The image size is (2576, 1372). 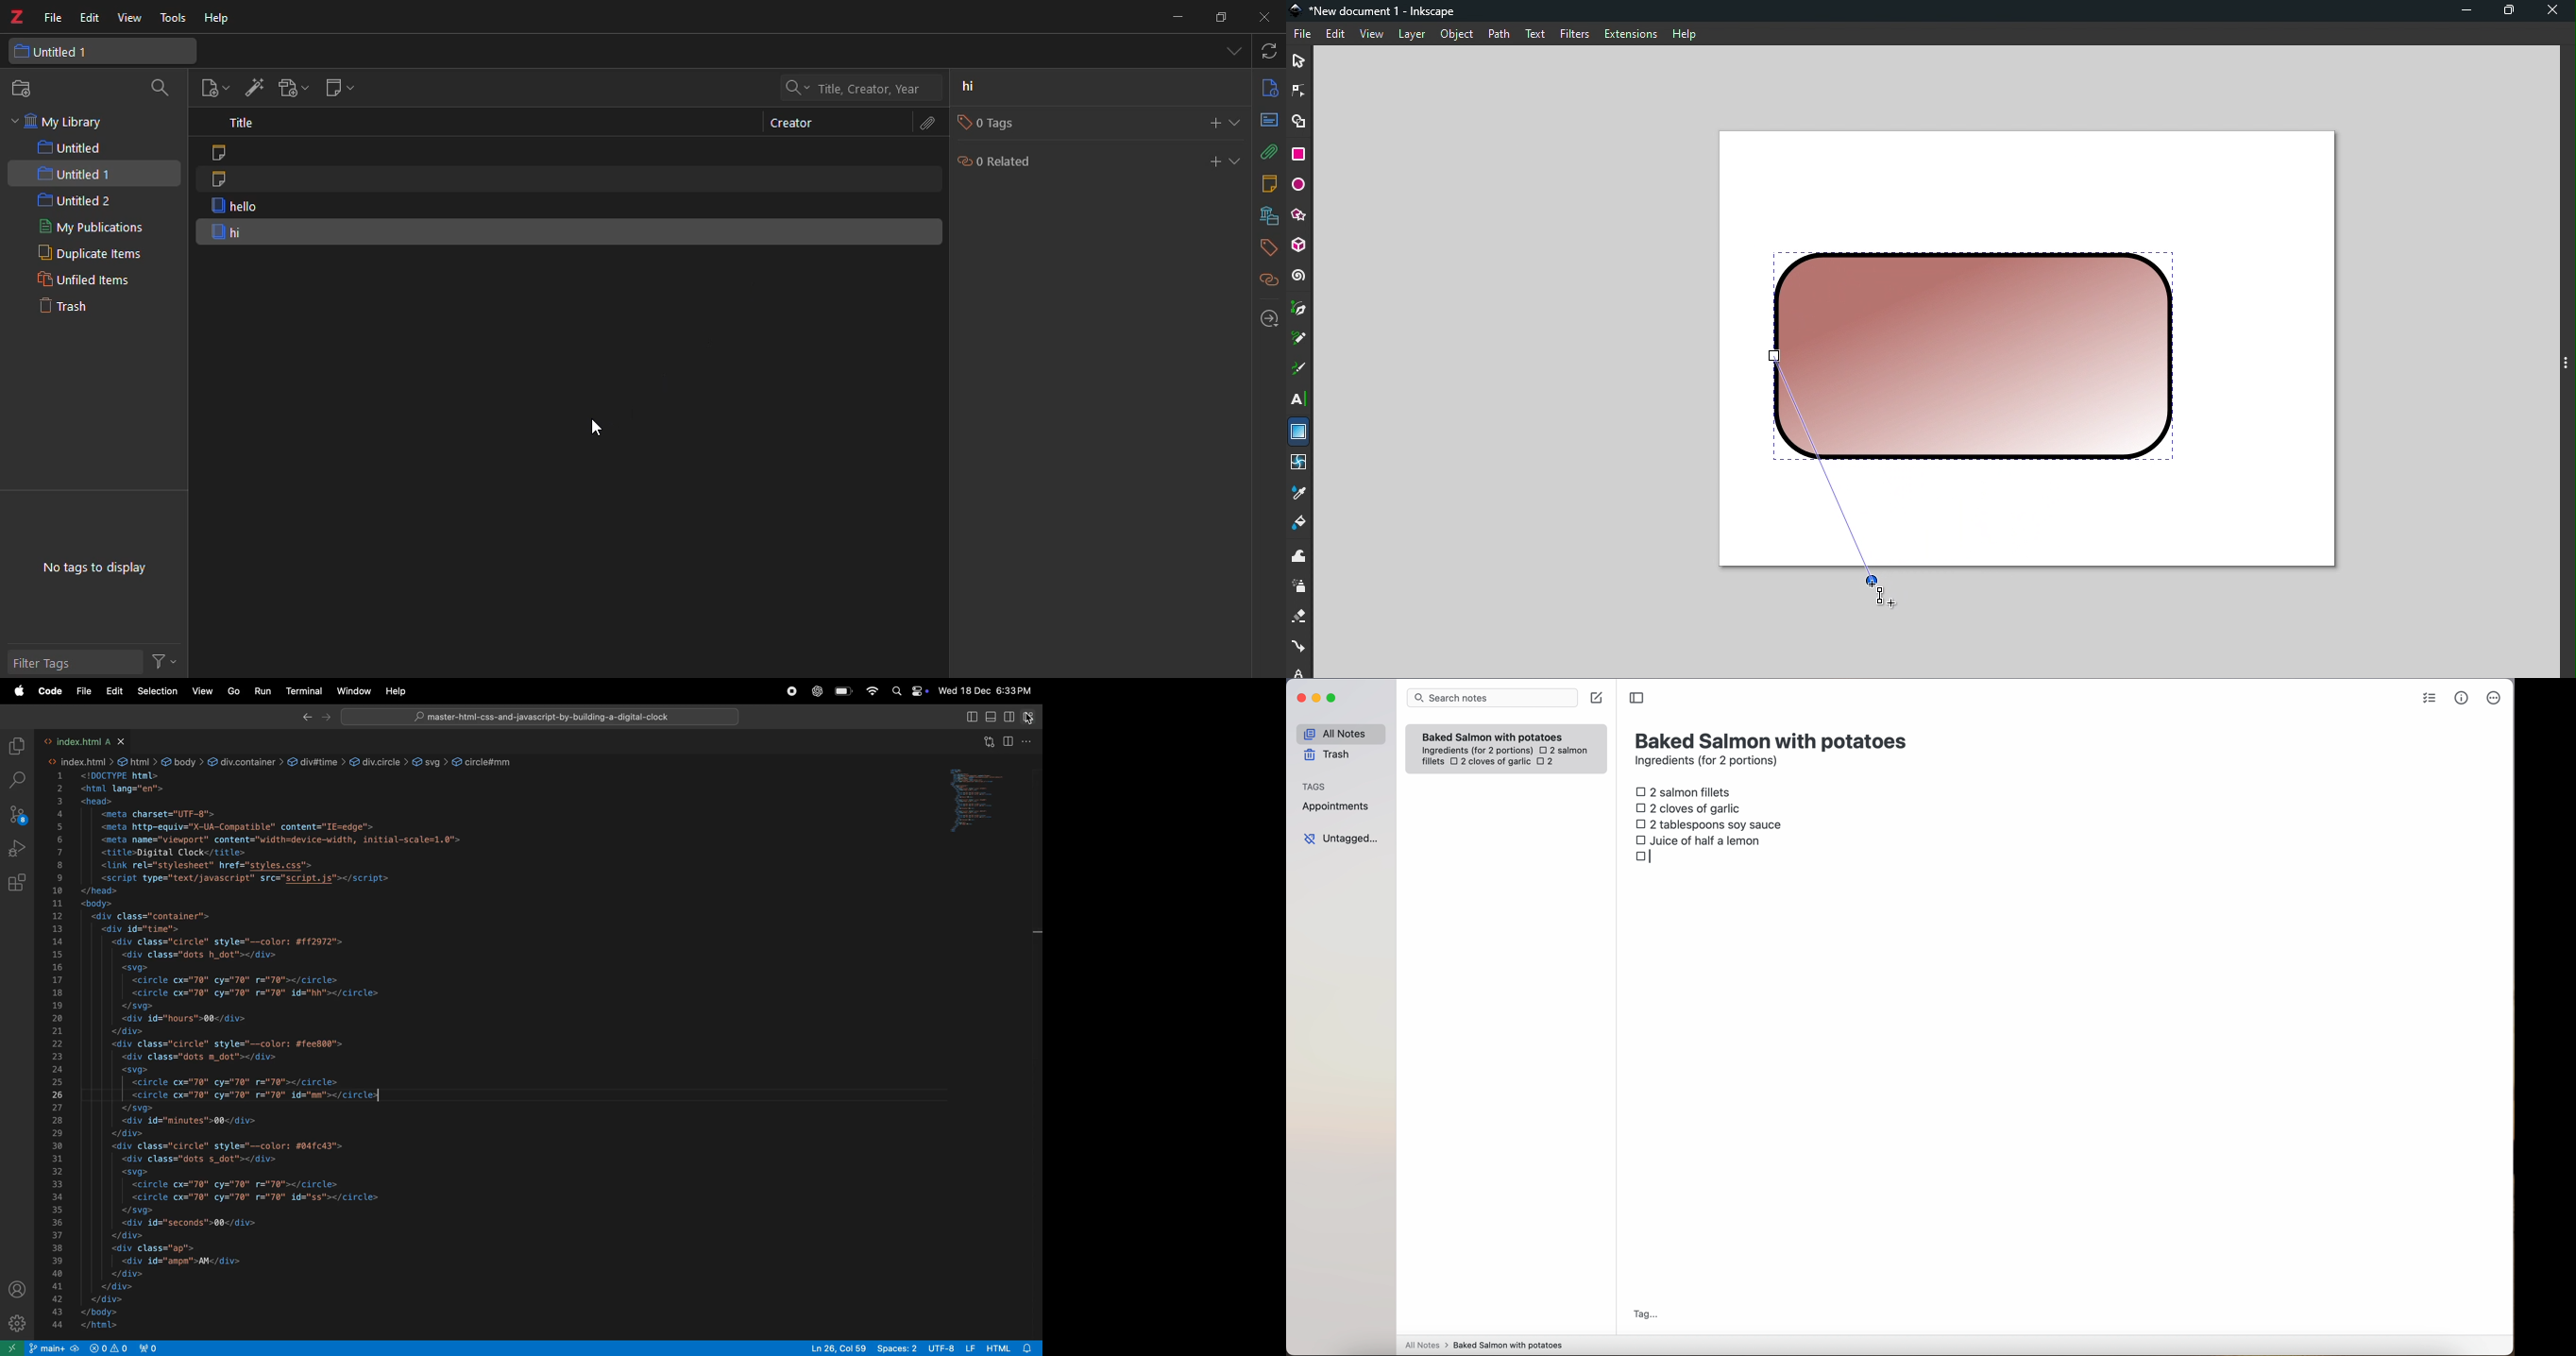 What do you see at coordinates (56, 1052) in the screenshot?
I see `line number` at bounding box center [56, 1052].